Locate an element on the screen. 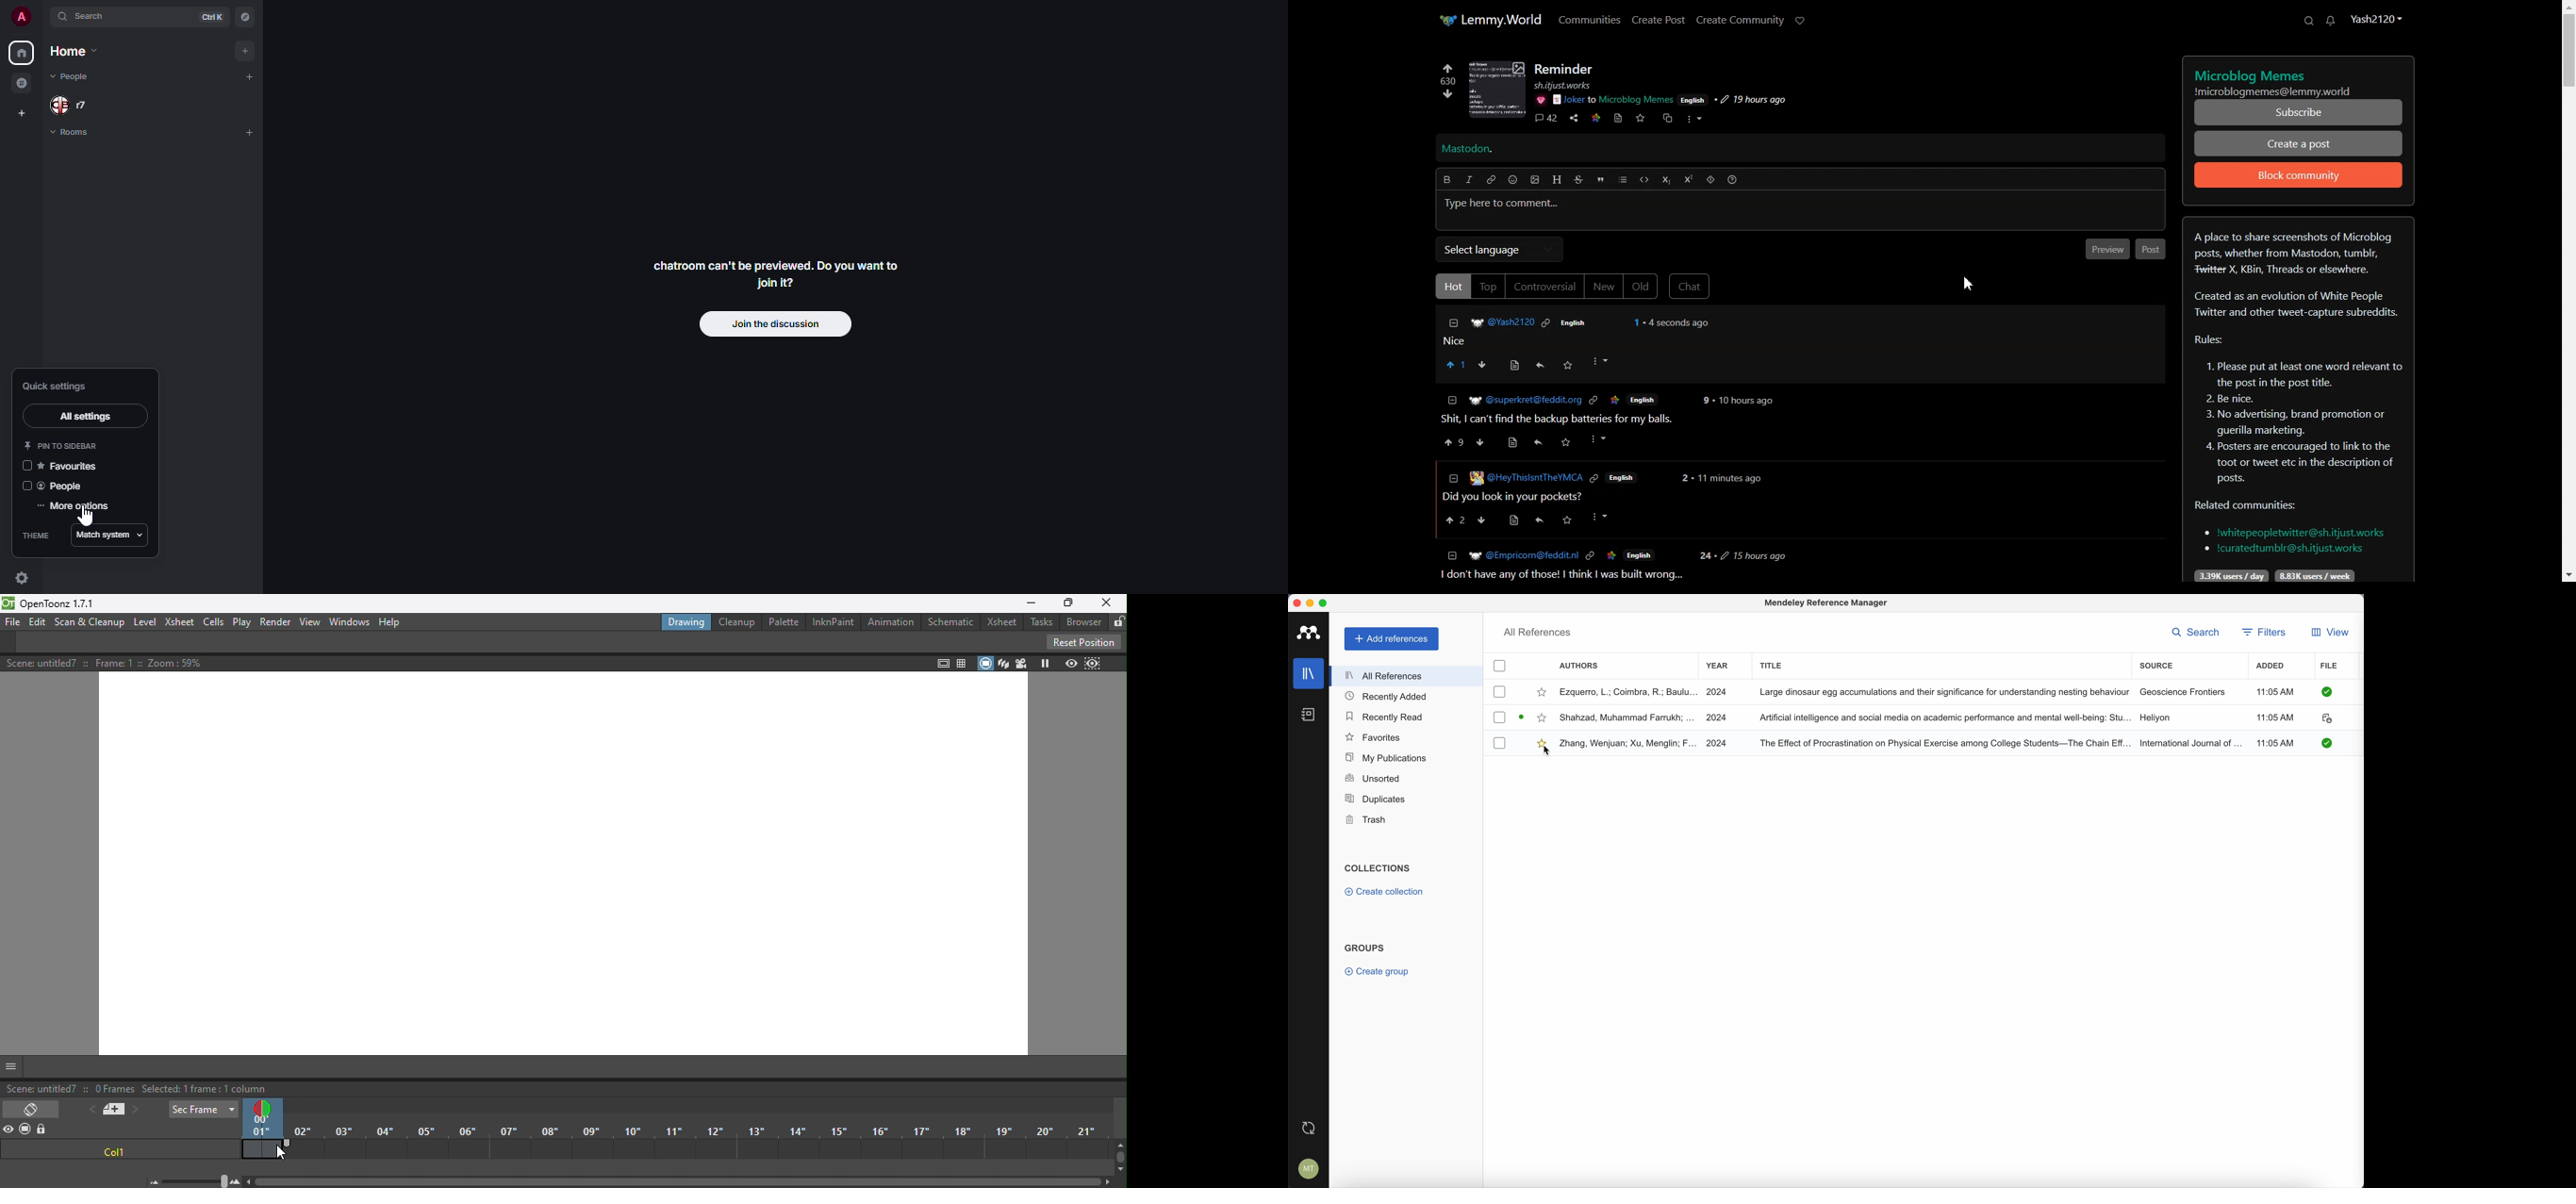  all references is located at coordinates (1538, 632).